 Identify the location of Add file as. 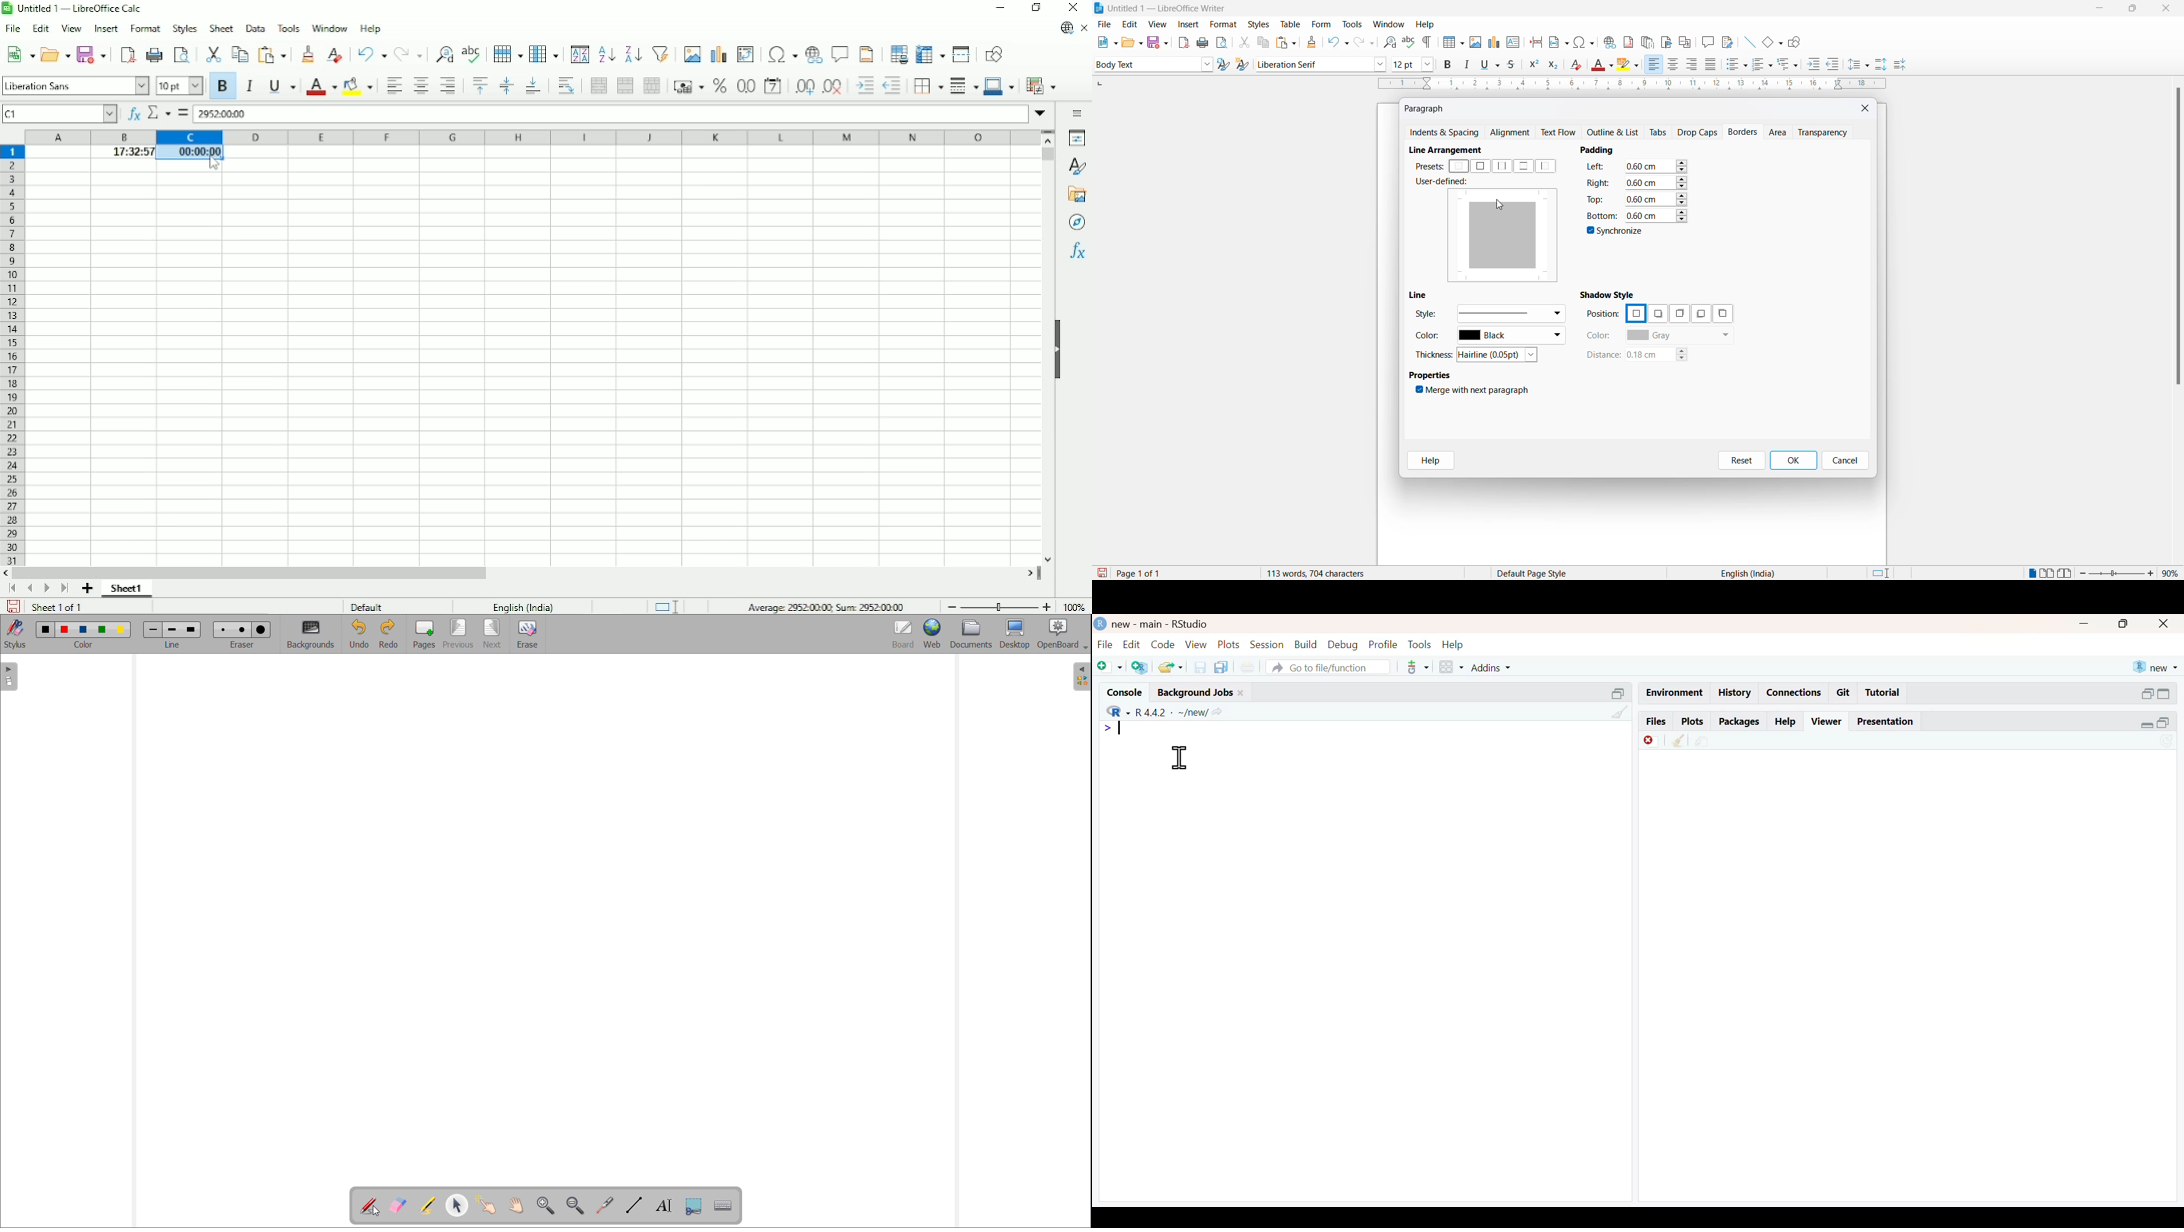
(1111, 667).